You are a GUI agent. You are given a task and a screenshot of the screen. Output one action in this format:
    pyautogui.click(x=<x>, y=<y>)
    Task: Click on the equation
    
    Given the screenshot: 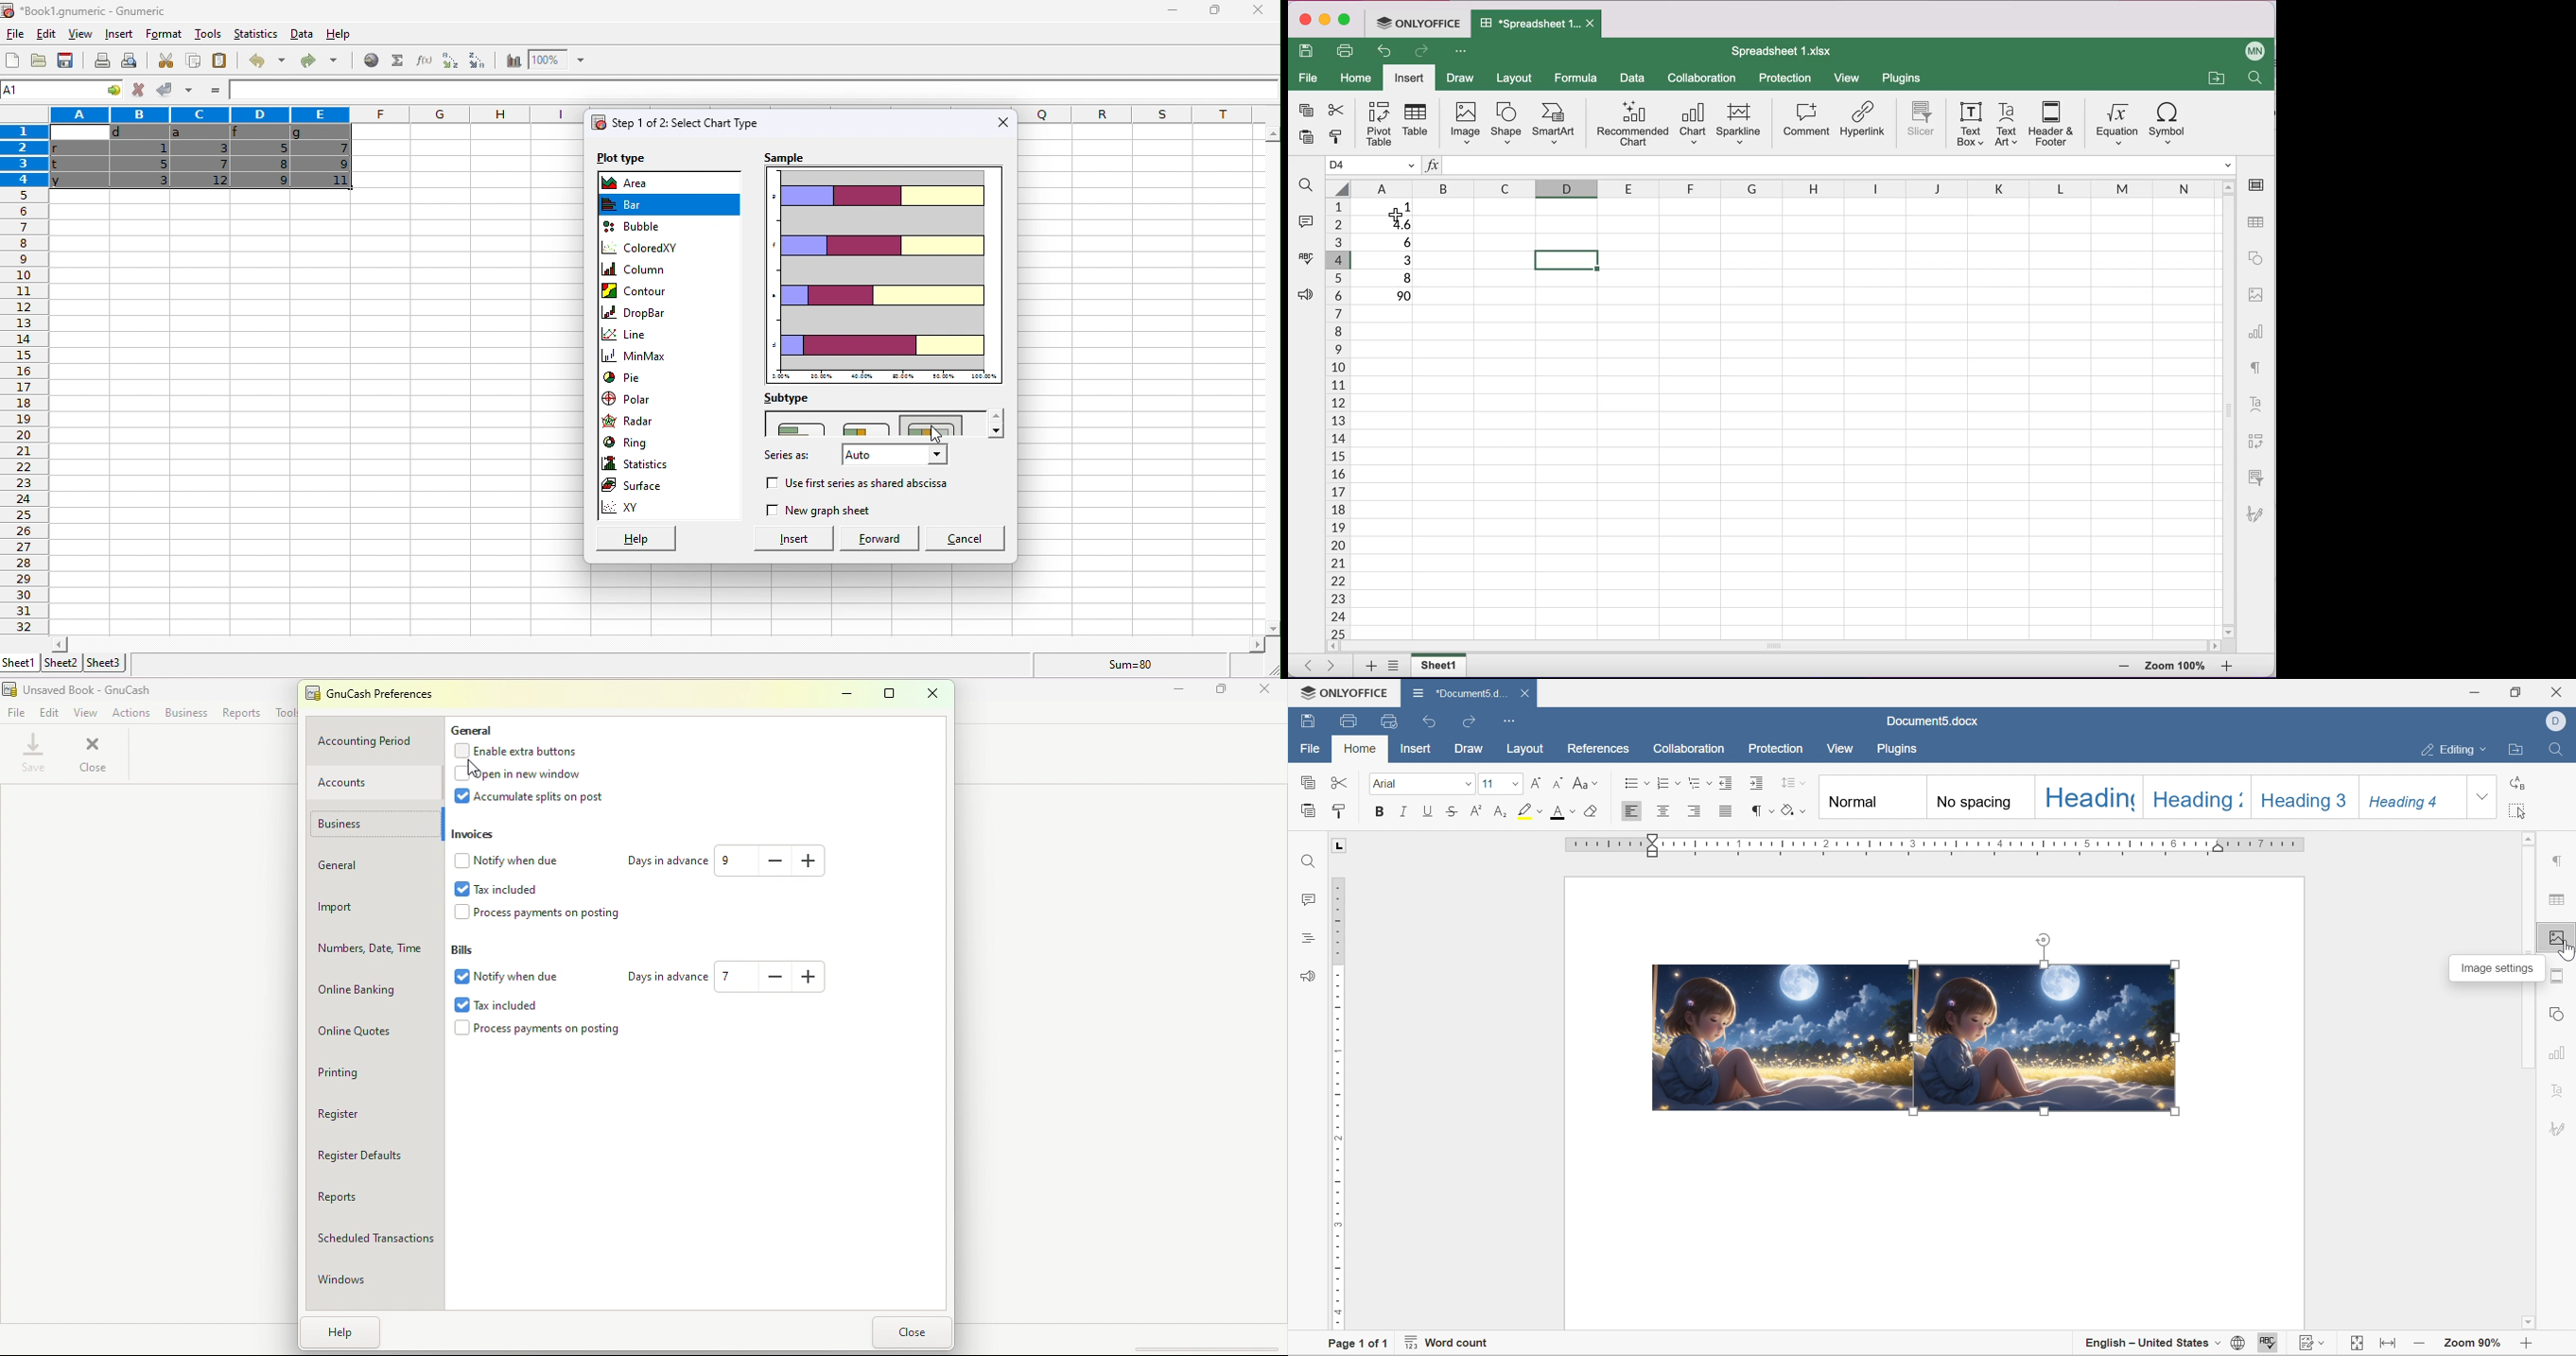 What is the action you would take?
    pyautogui.click(x=2115, y=124)
    